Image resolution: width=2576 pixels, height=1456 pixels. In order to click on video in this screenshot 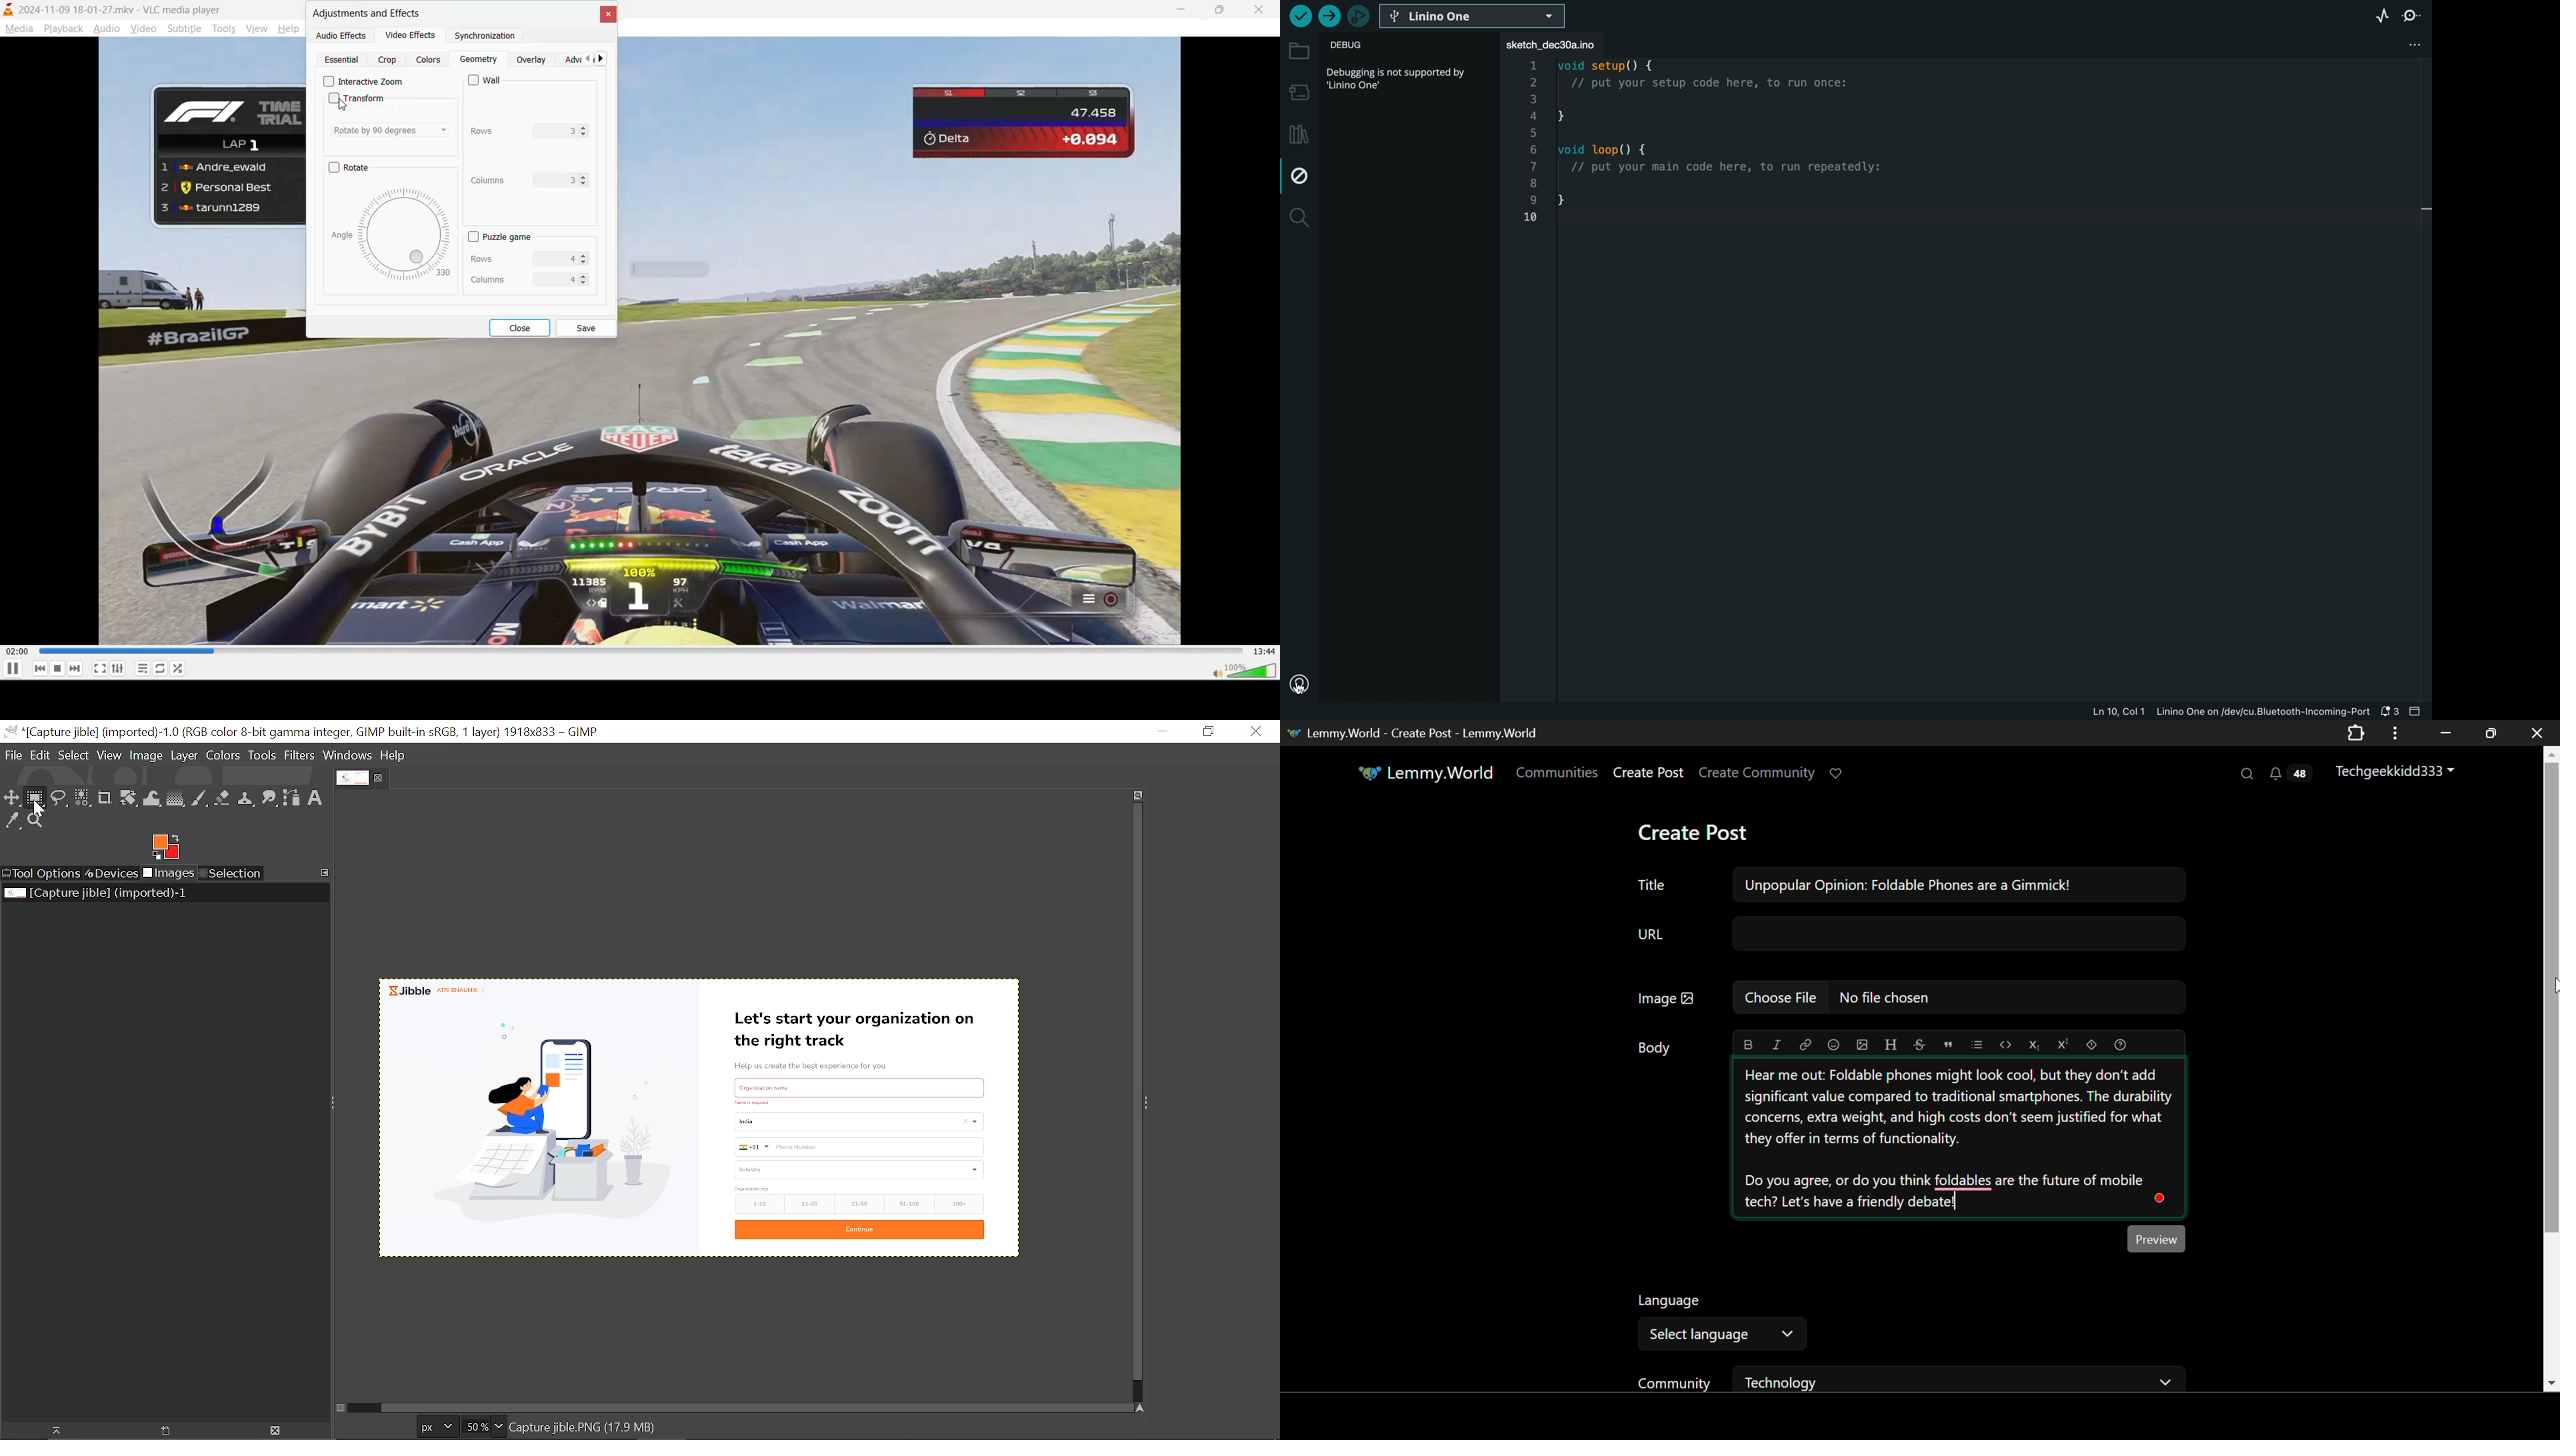, I will do `click(143, 31)`.